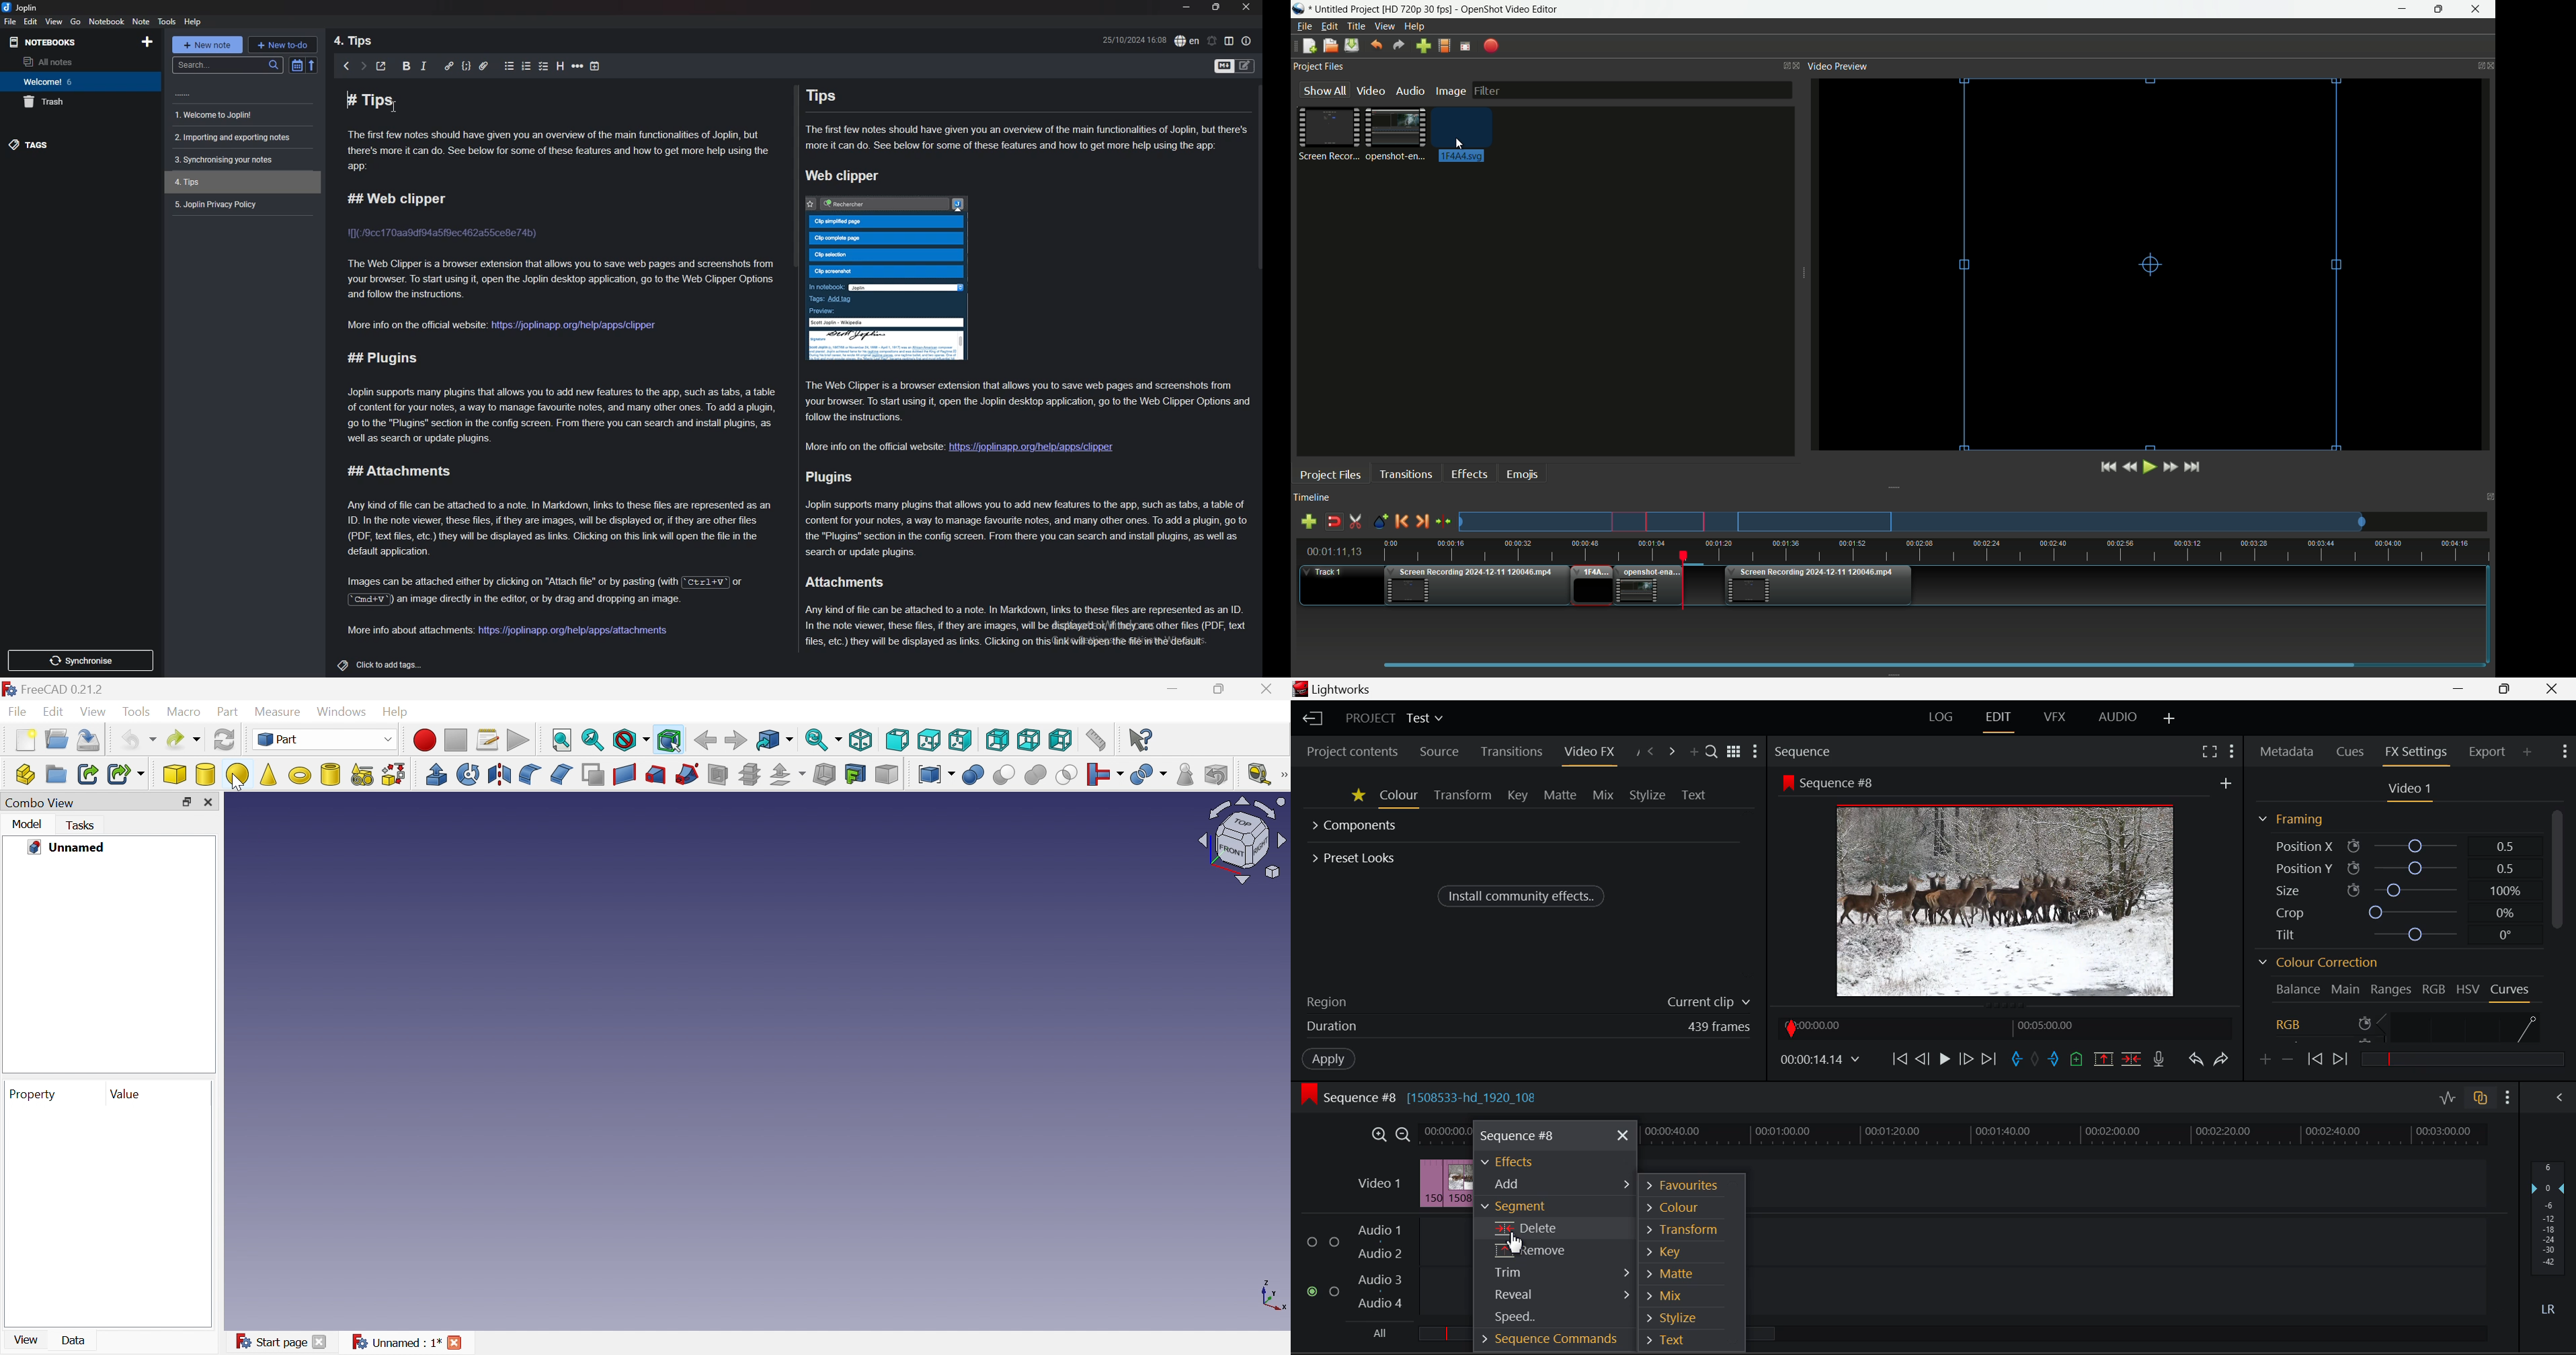 This screenshot has width=2576, height=1372. I want to click on The first few notes should have given you an overview of the main functionalities of Joplin, but
there's more it can do. See below for some of these features and how to get more help using the
app:, so click(561, 153).